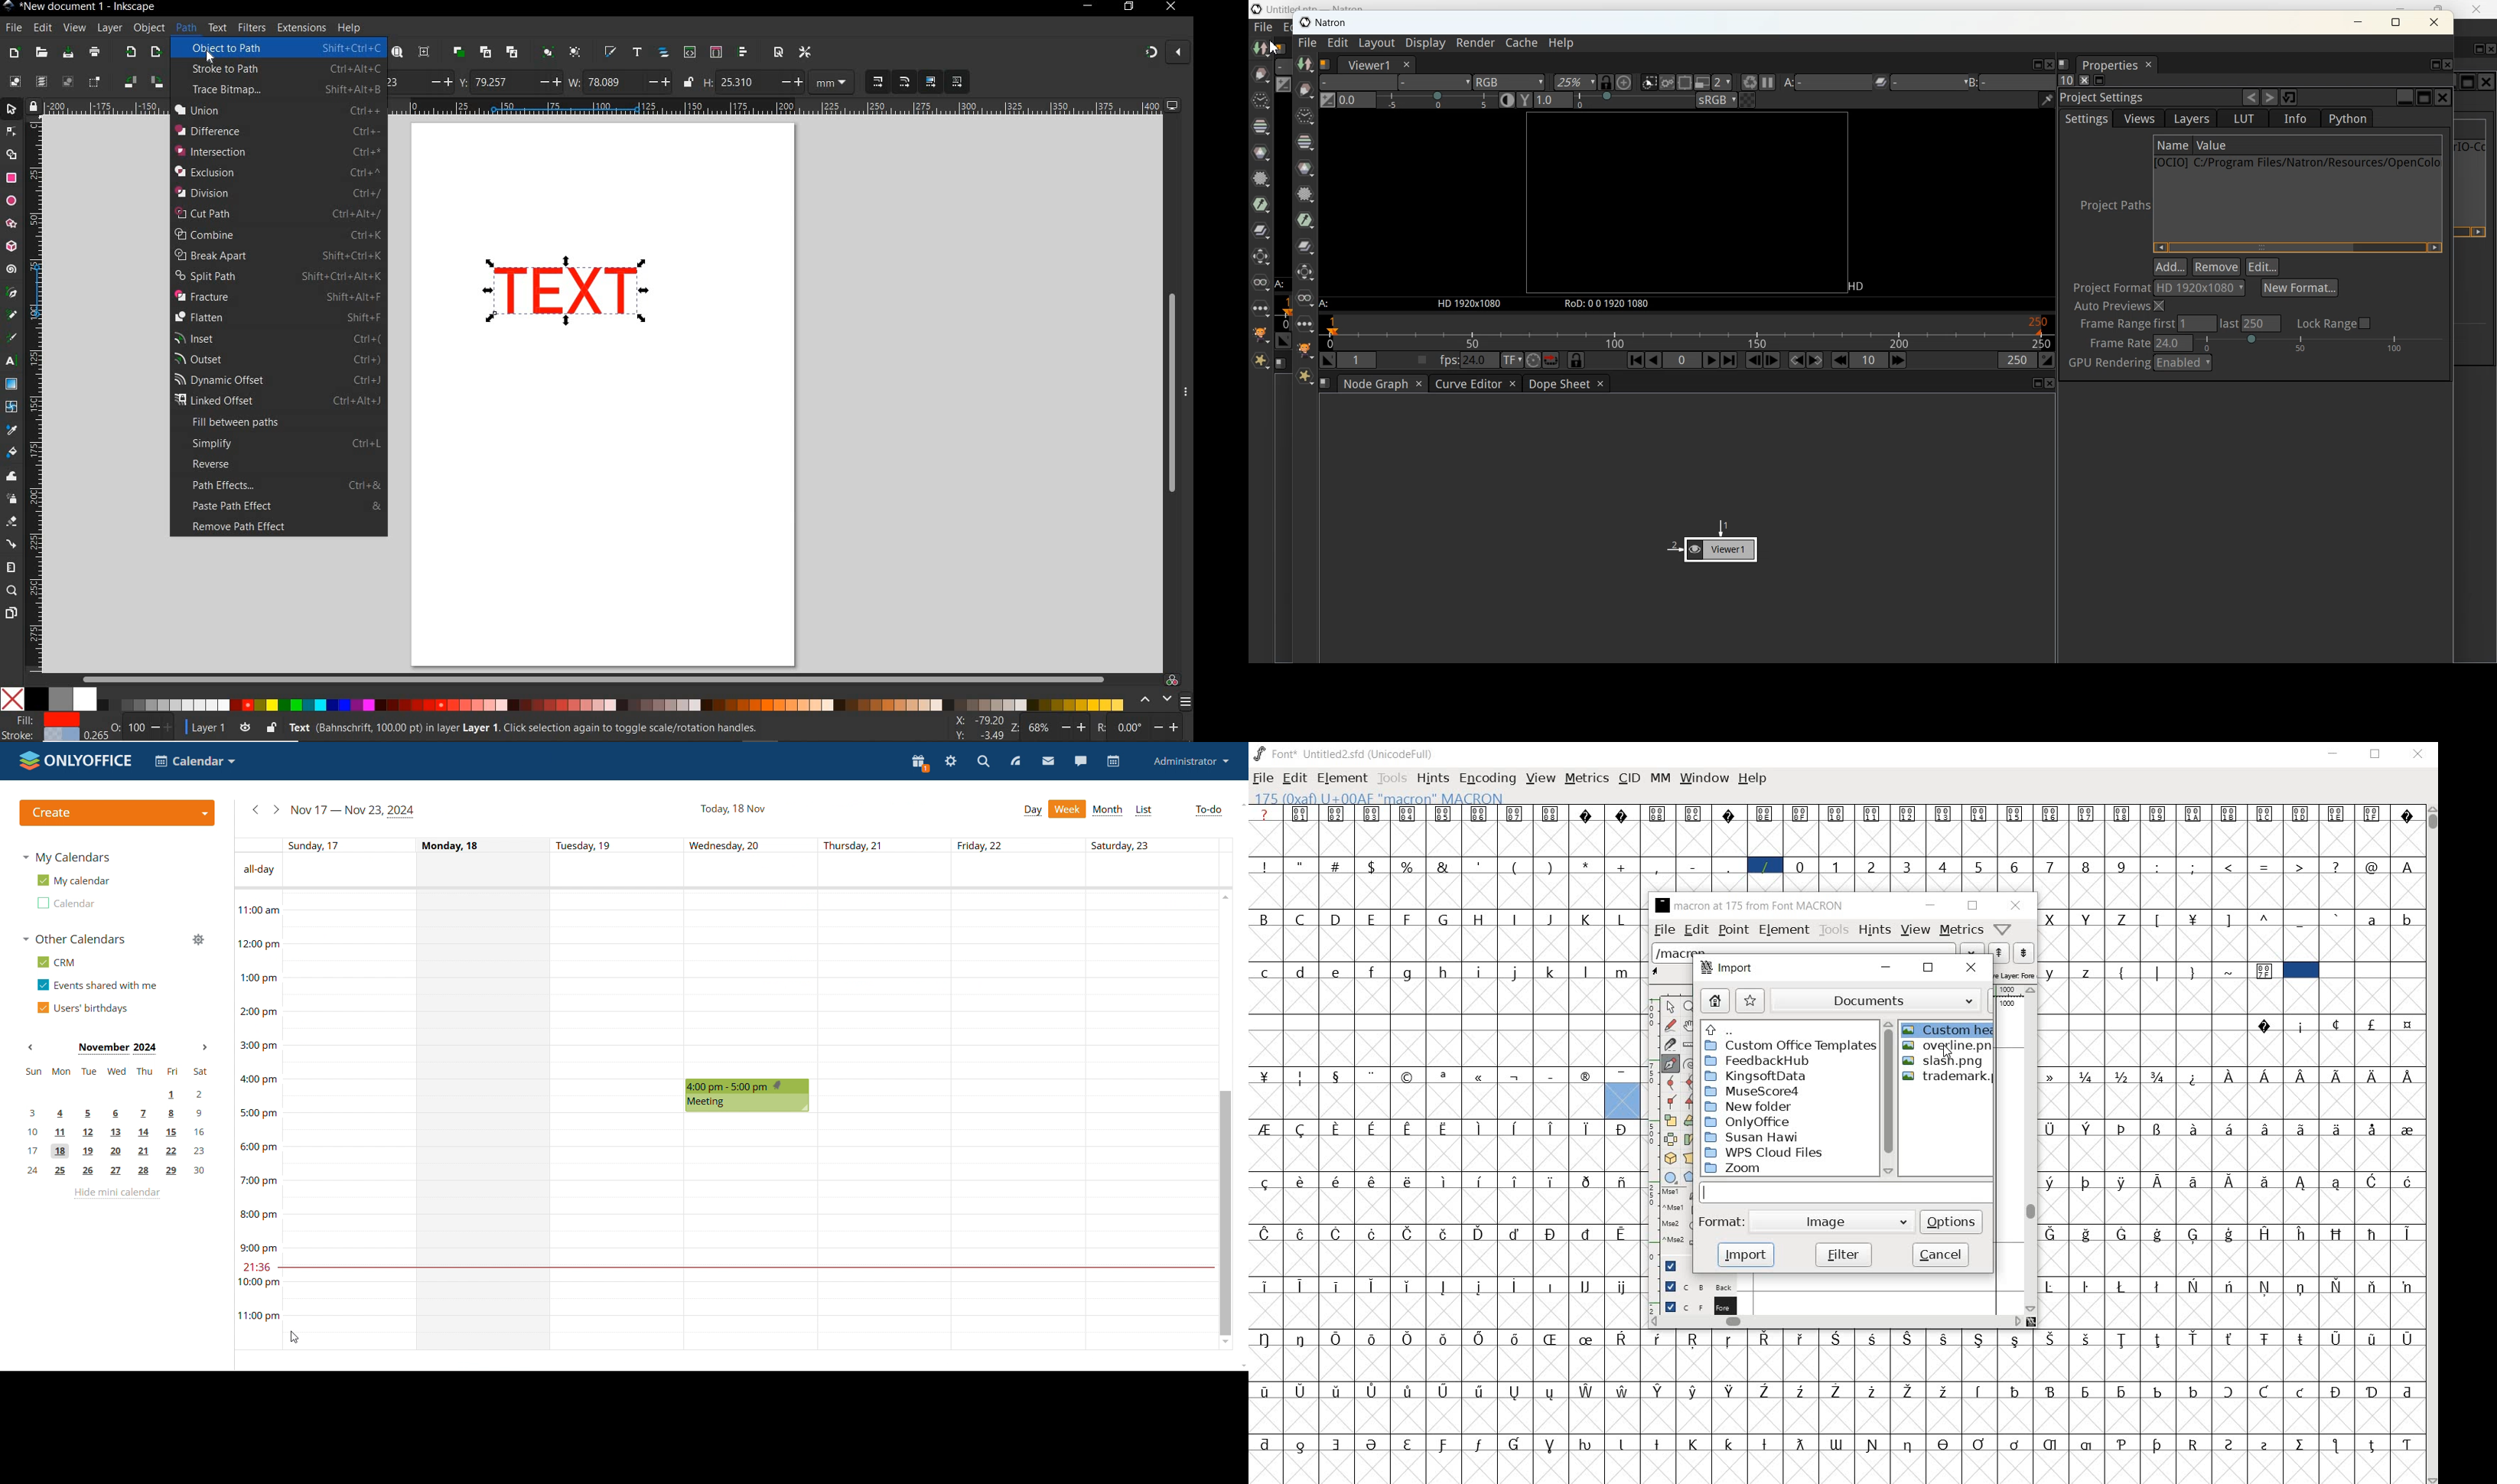  What do you see at coordinates (547, 51) in the screenshot?
I see `GROUP` at bounding box center [547, 51].